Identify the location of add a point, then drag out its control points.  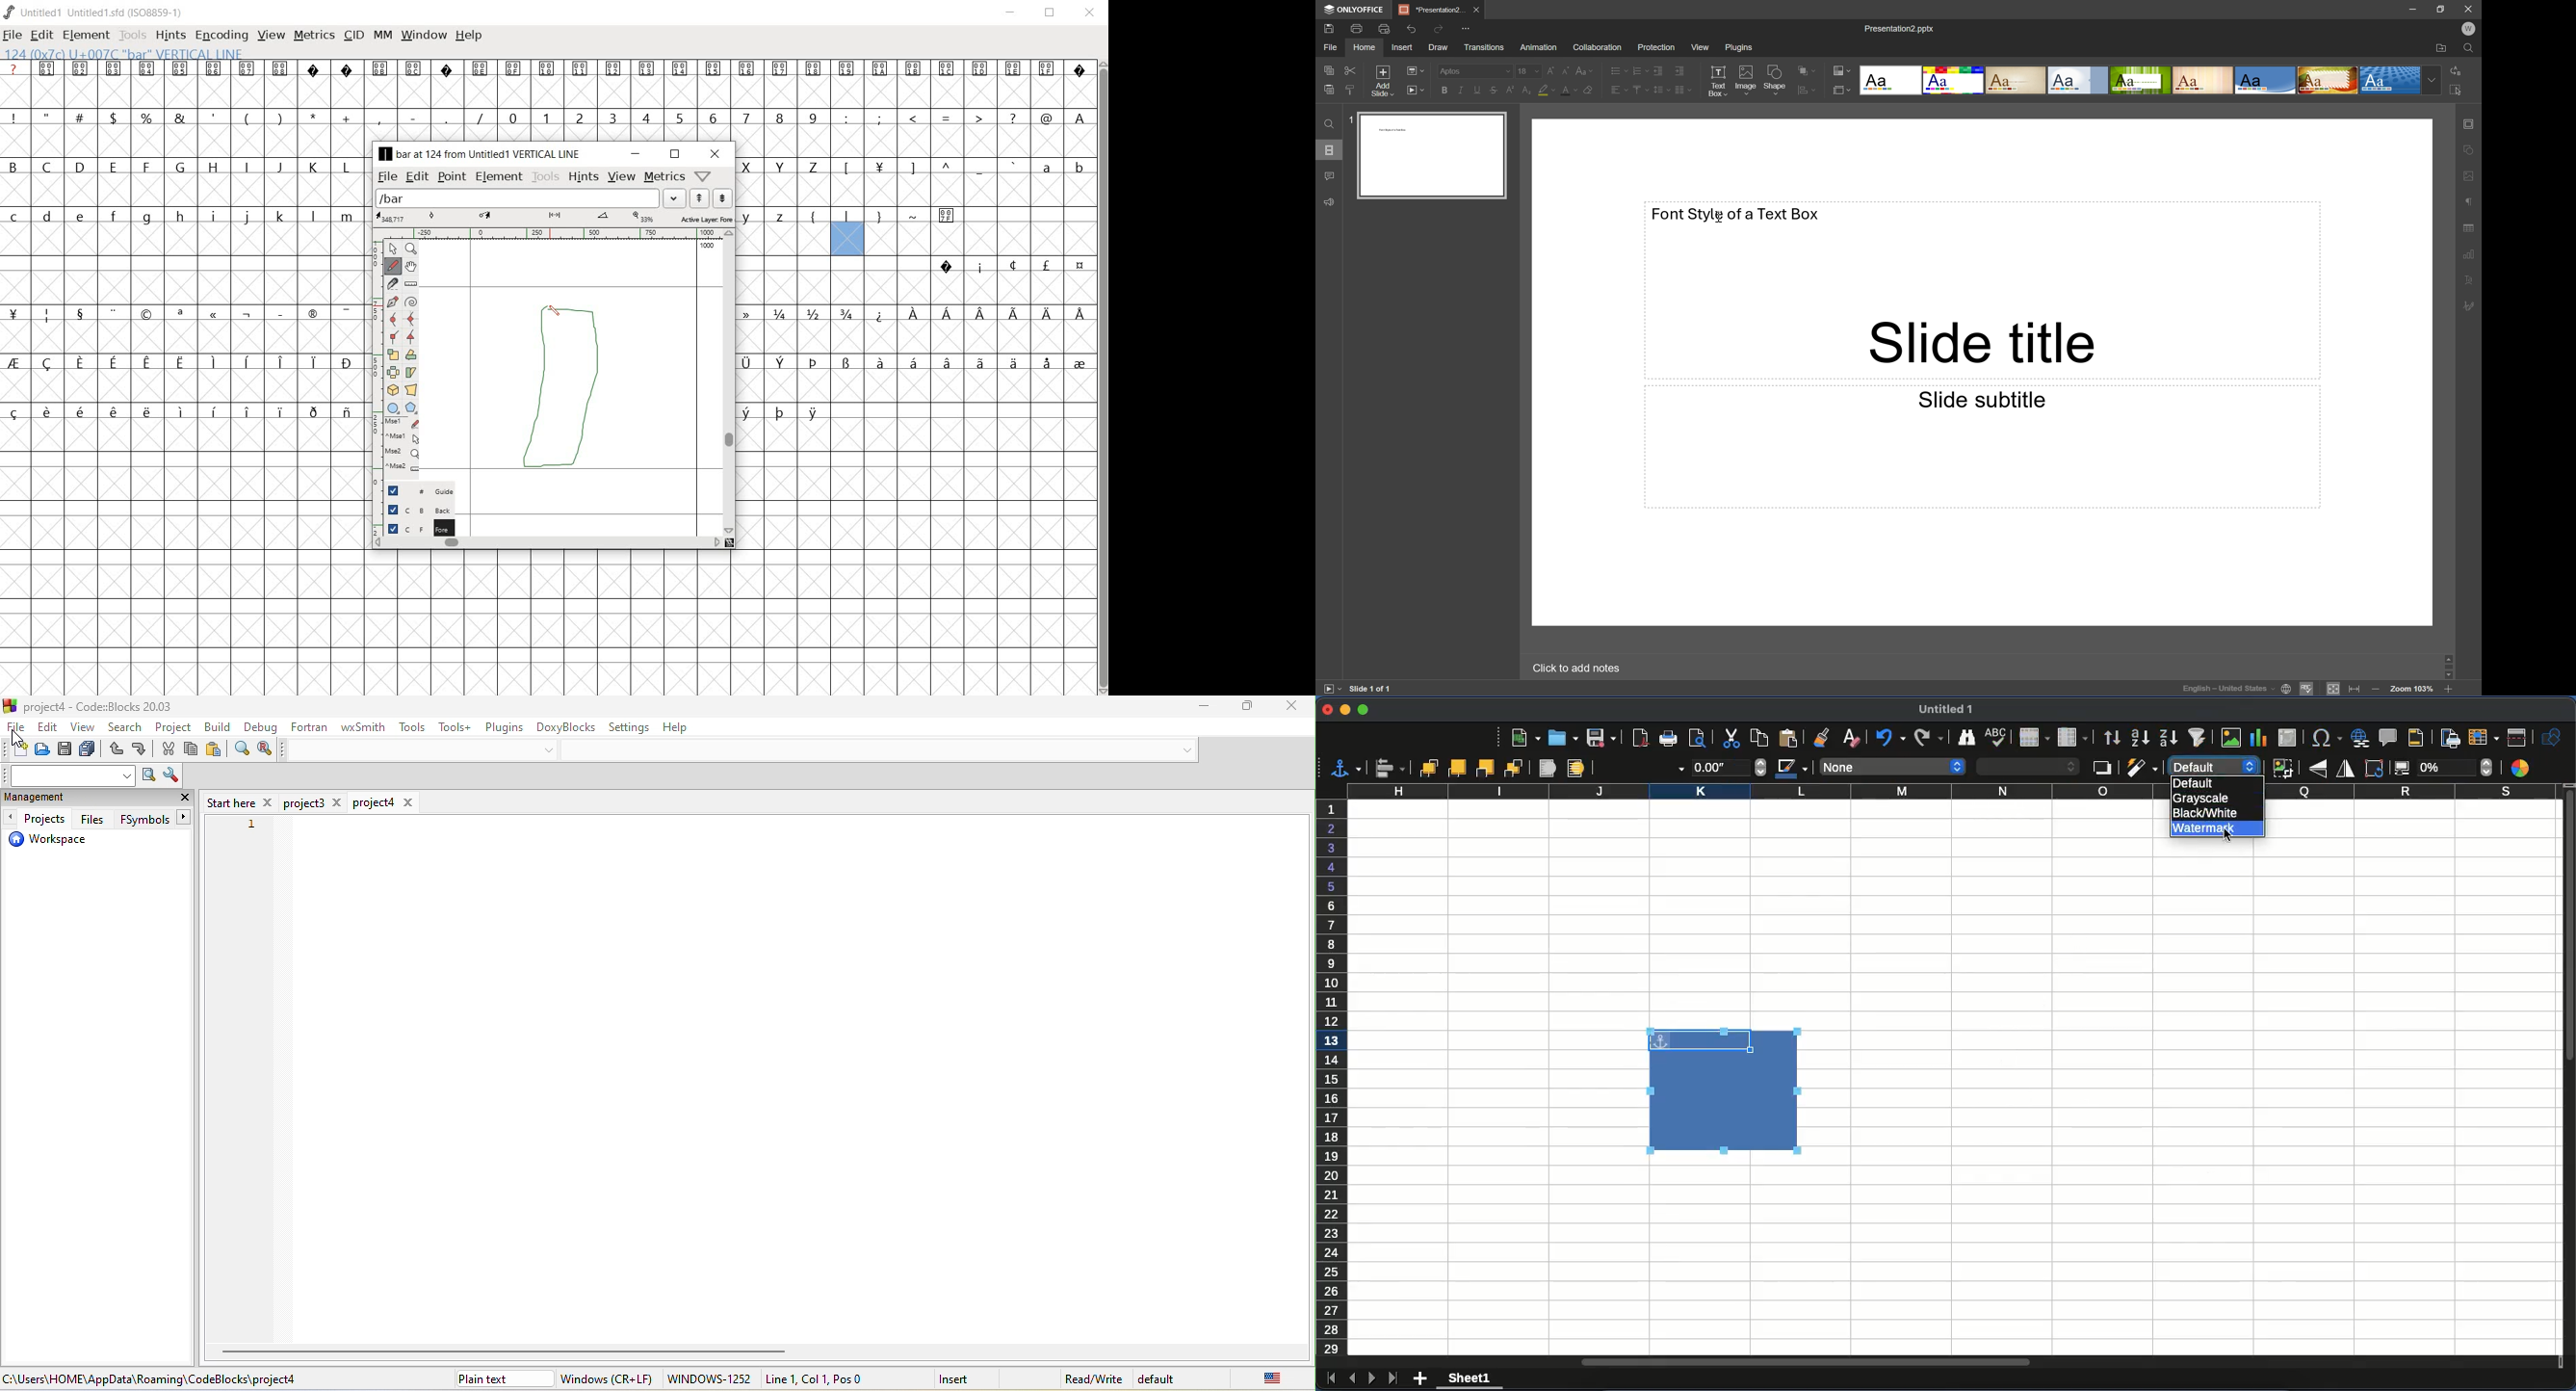
(391, 301).